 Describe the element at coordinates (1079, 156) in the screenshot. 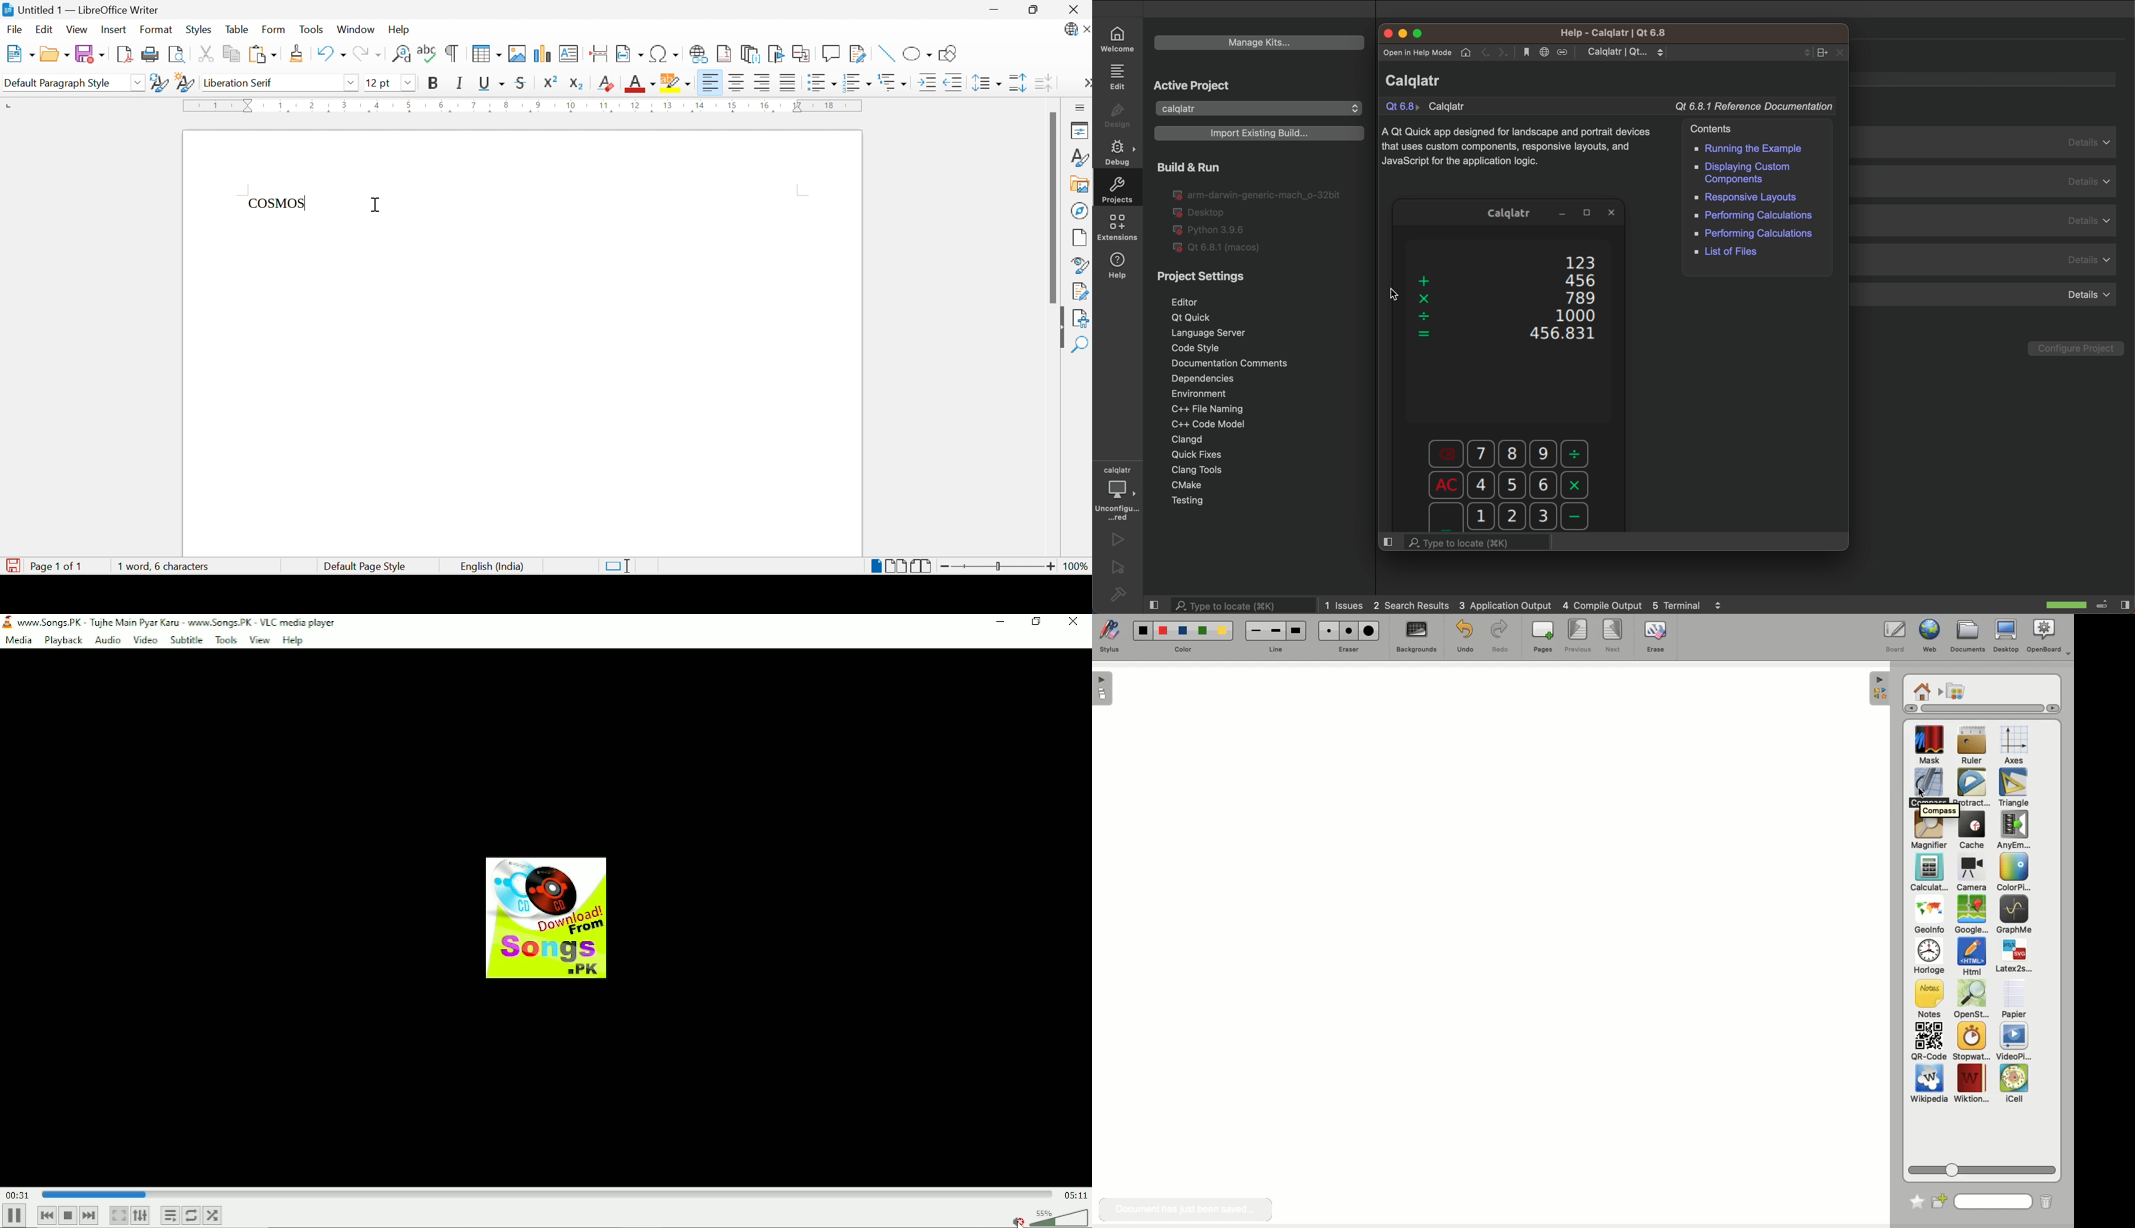

I see `Styles` at that location.